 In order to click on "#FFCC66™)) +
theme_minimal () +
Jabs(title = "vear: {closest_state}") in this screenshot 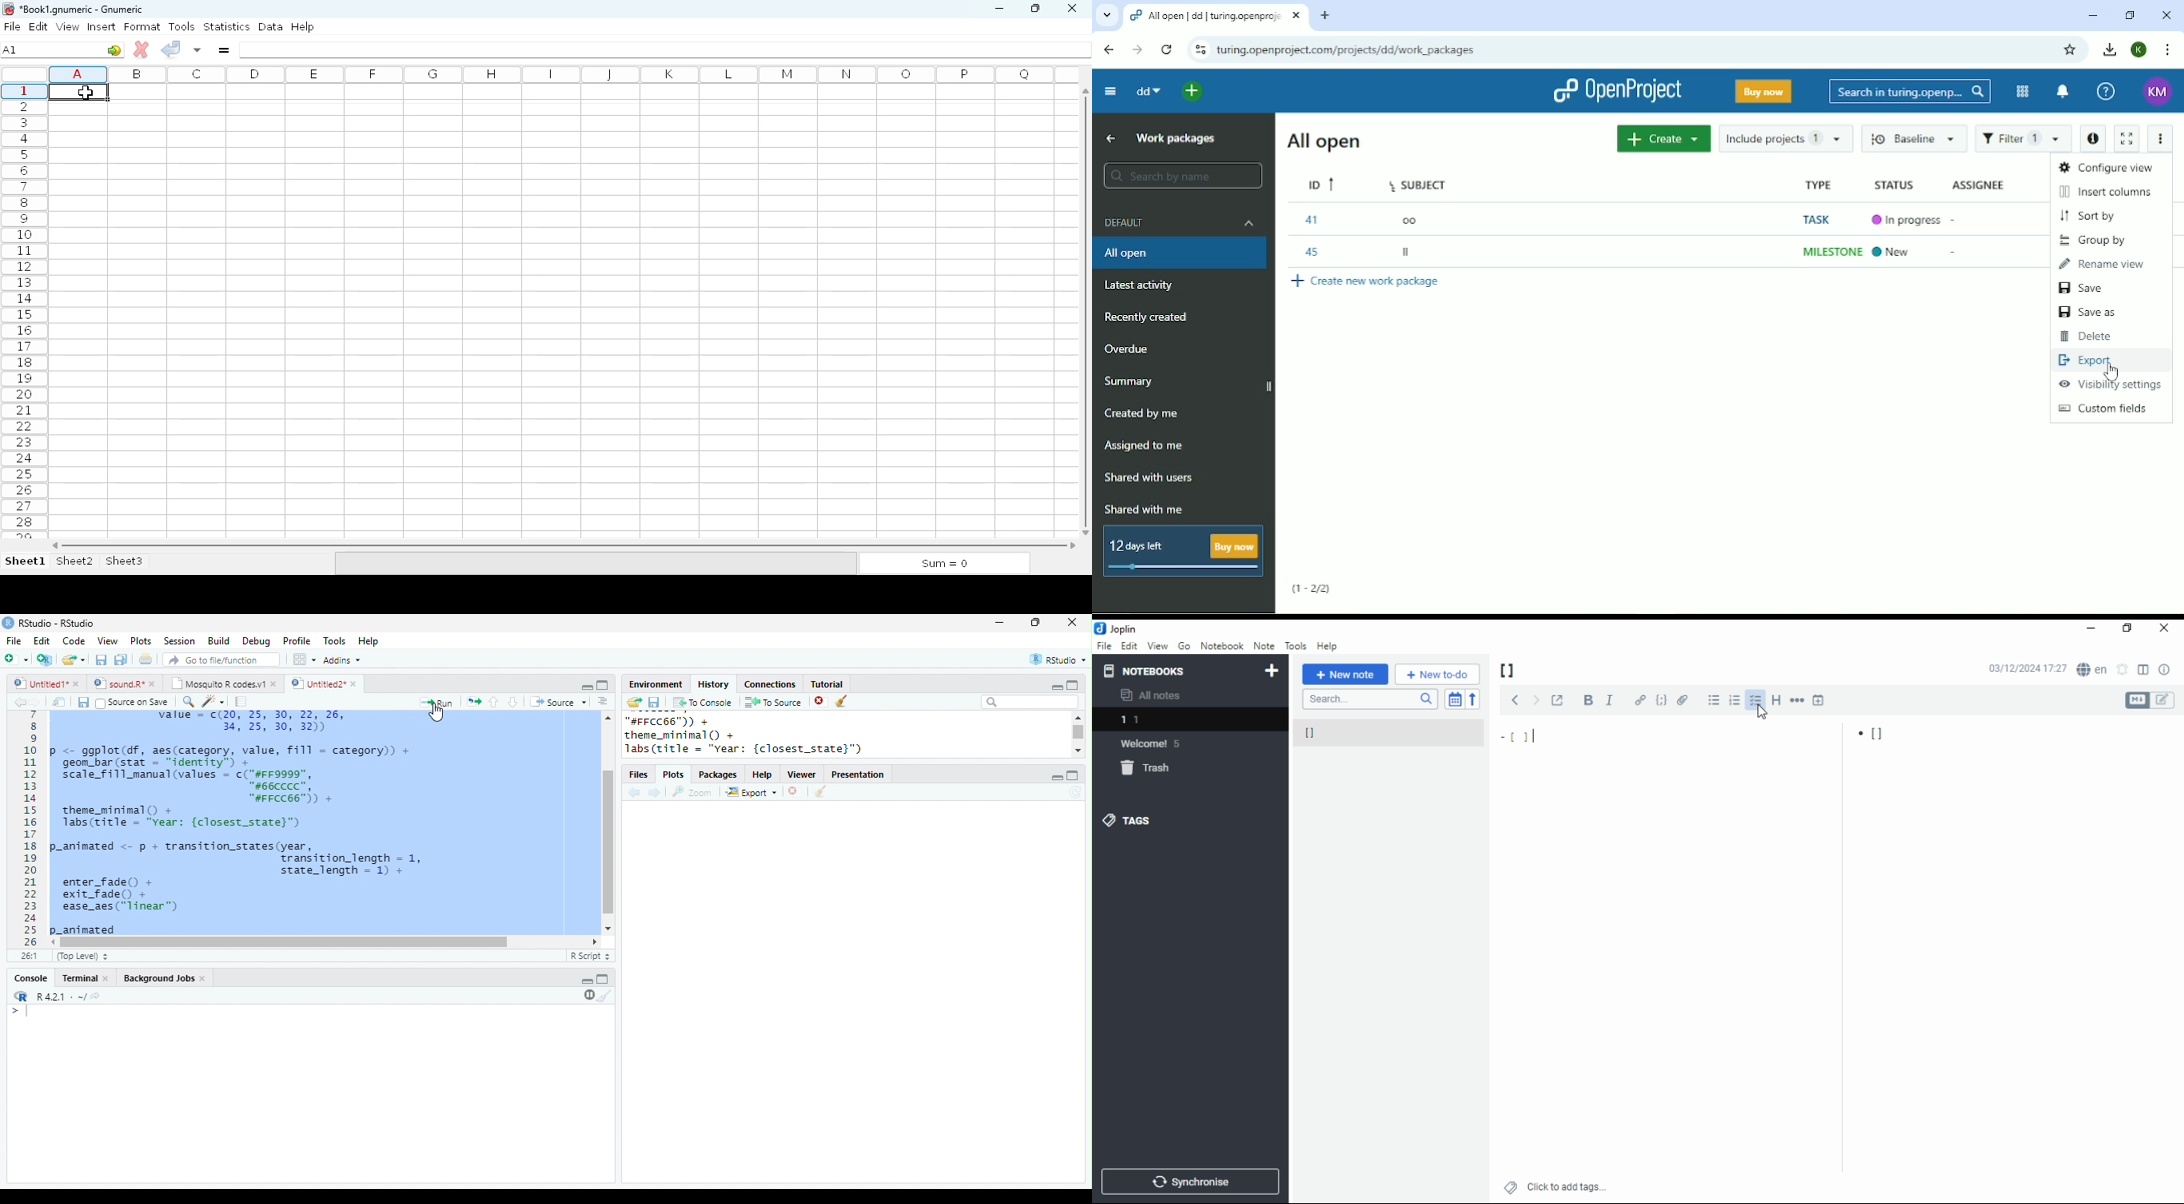, I will do `click(758, 736)`.